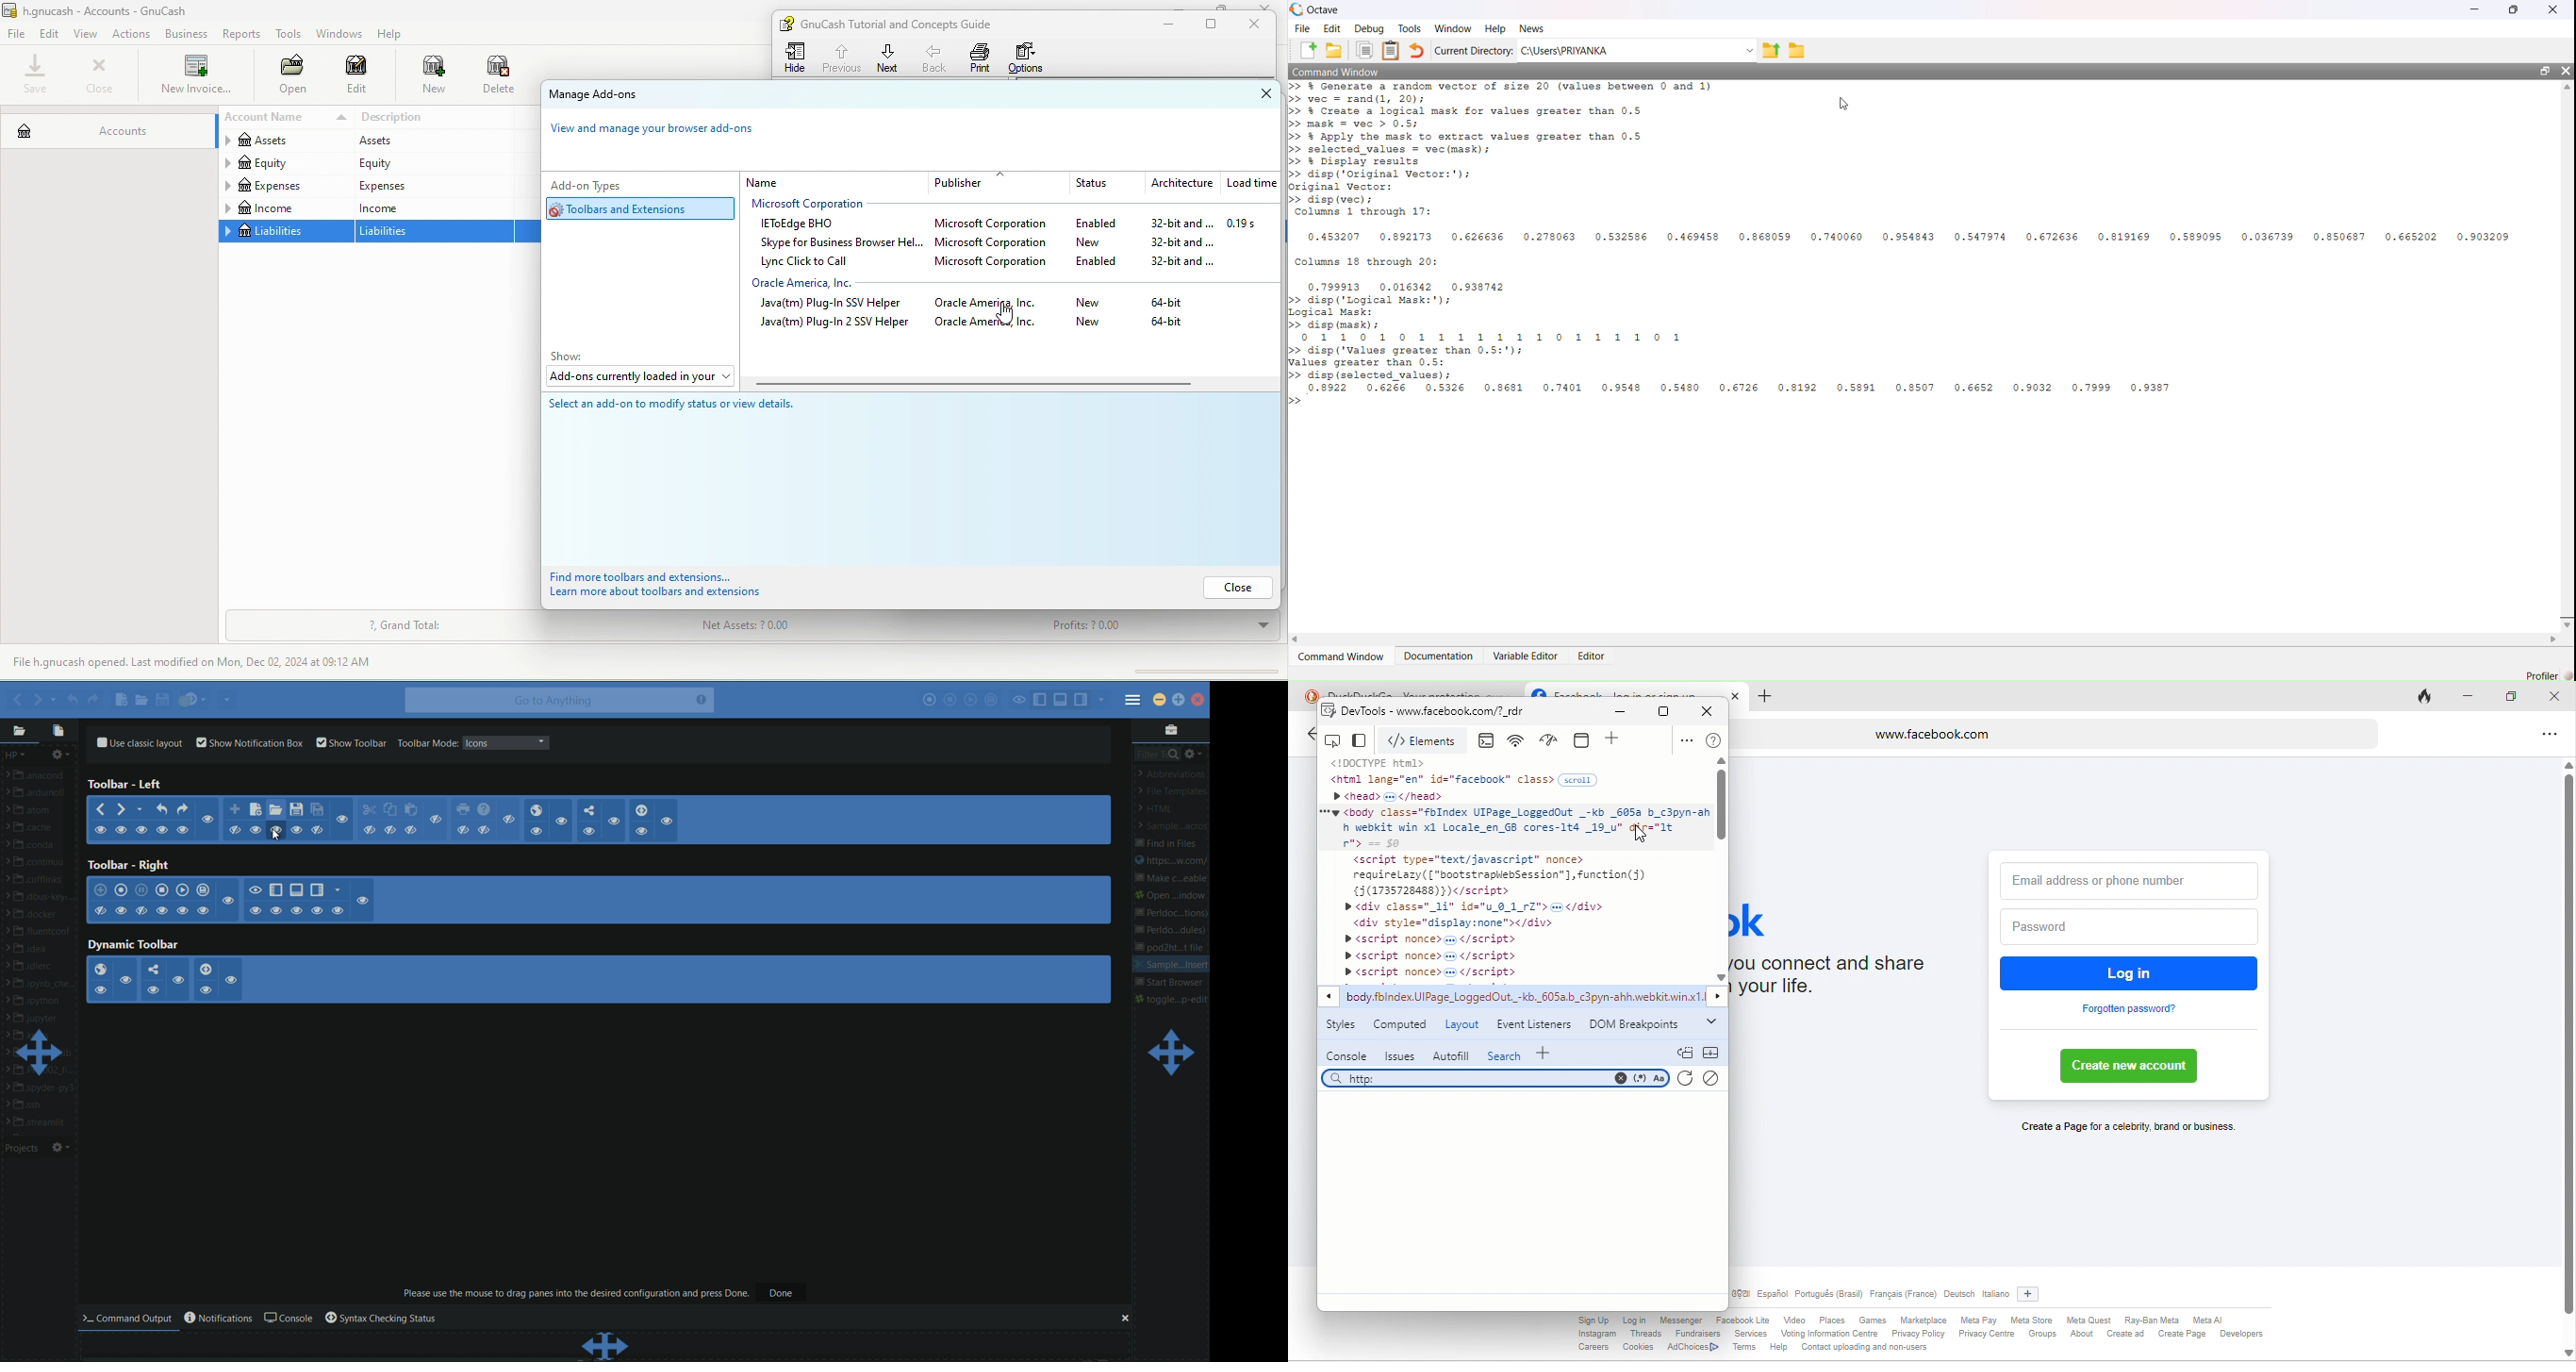  I want to click on help, so click(394, 34).